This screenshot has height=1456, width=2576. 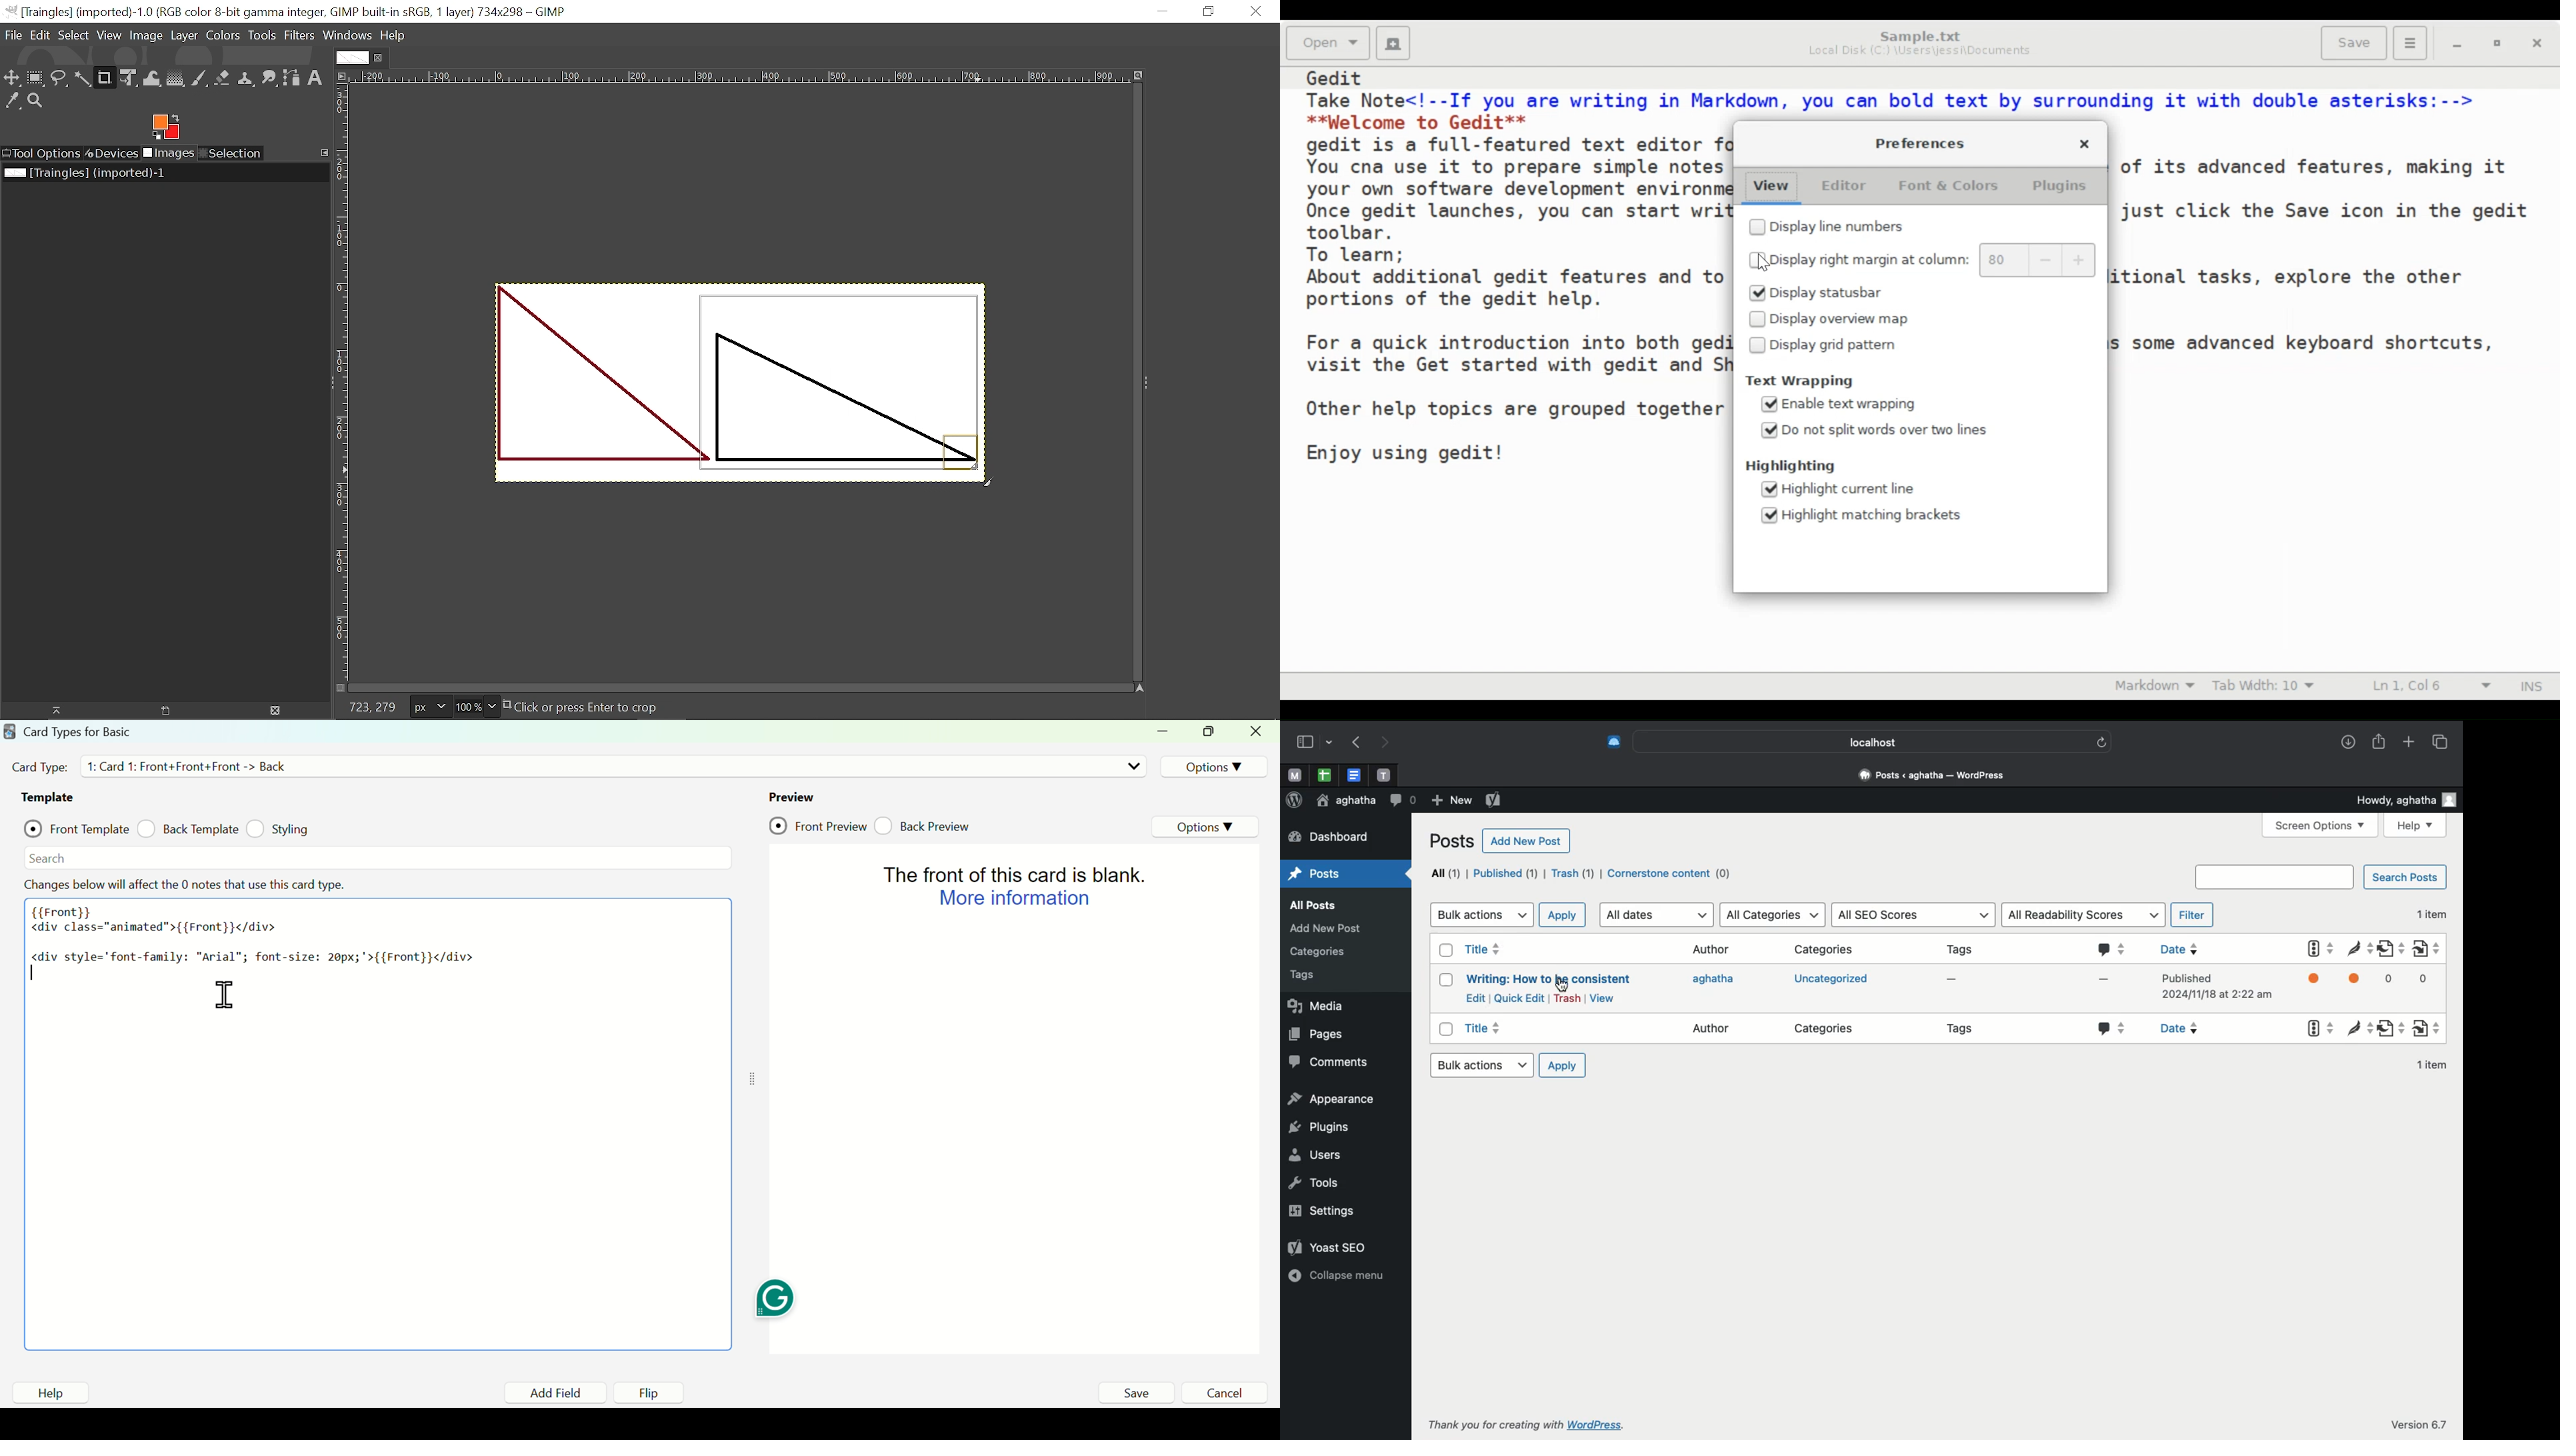 I want to click on localhost, so click(x=1870, y=742).